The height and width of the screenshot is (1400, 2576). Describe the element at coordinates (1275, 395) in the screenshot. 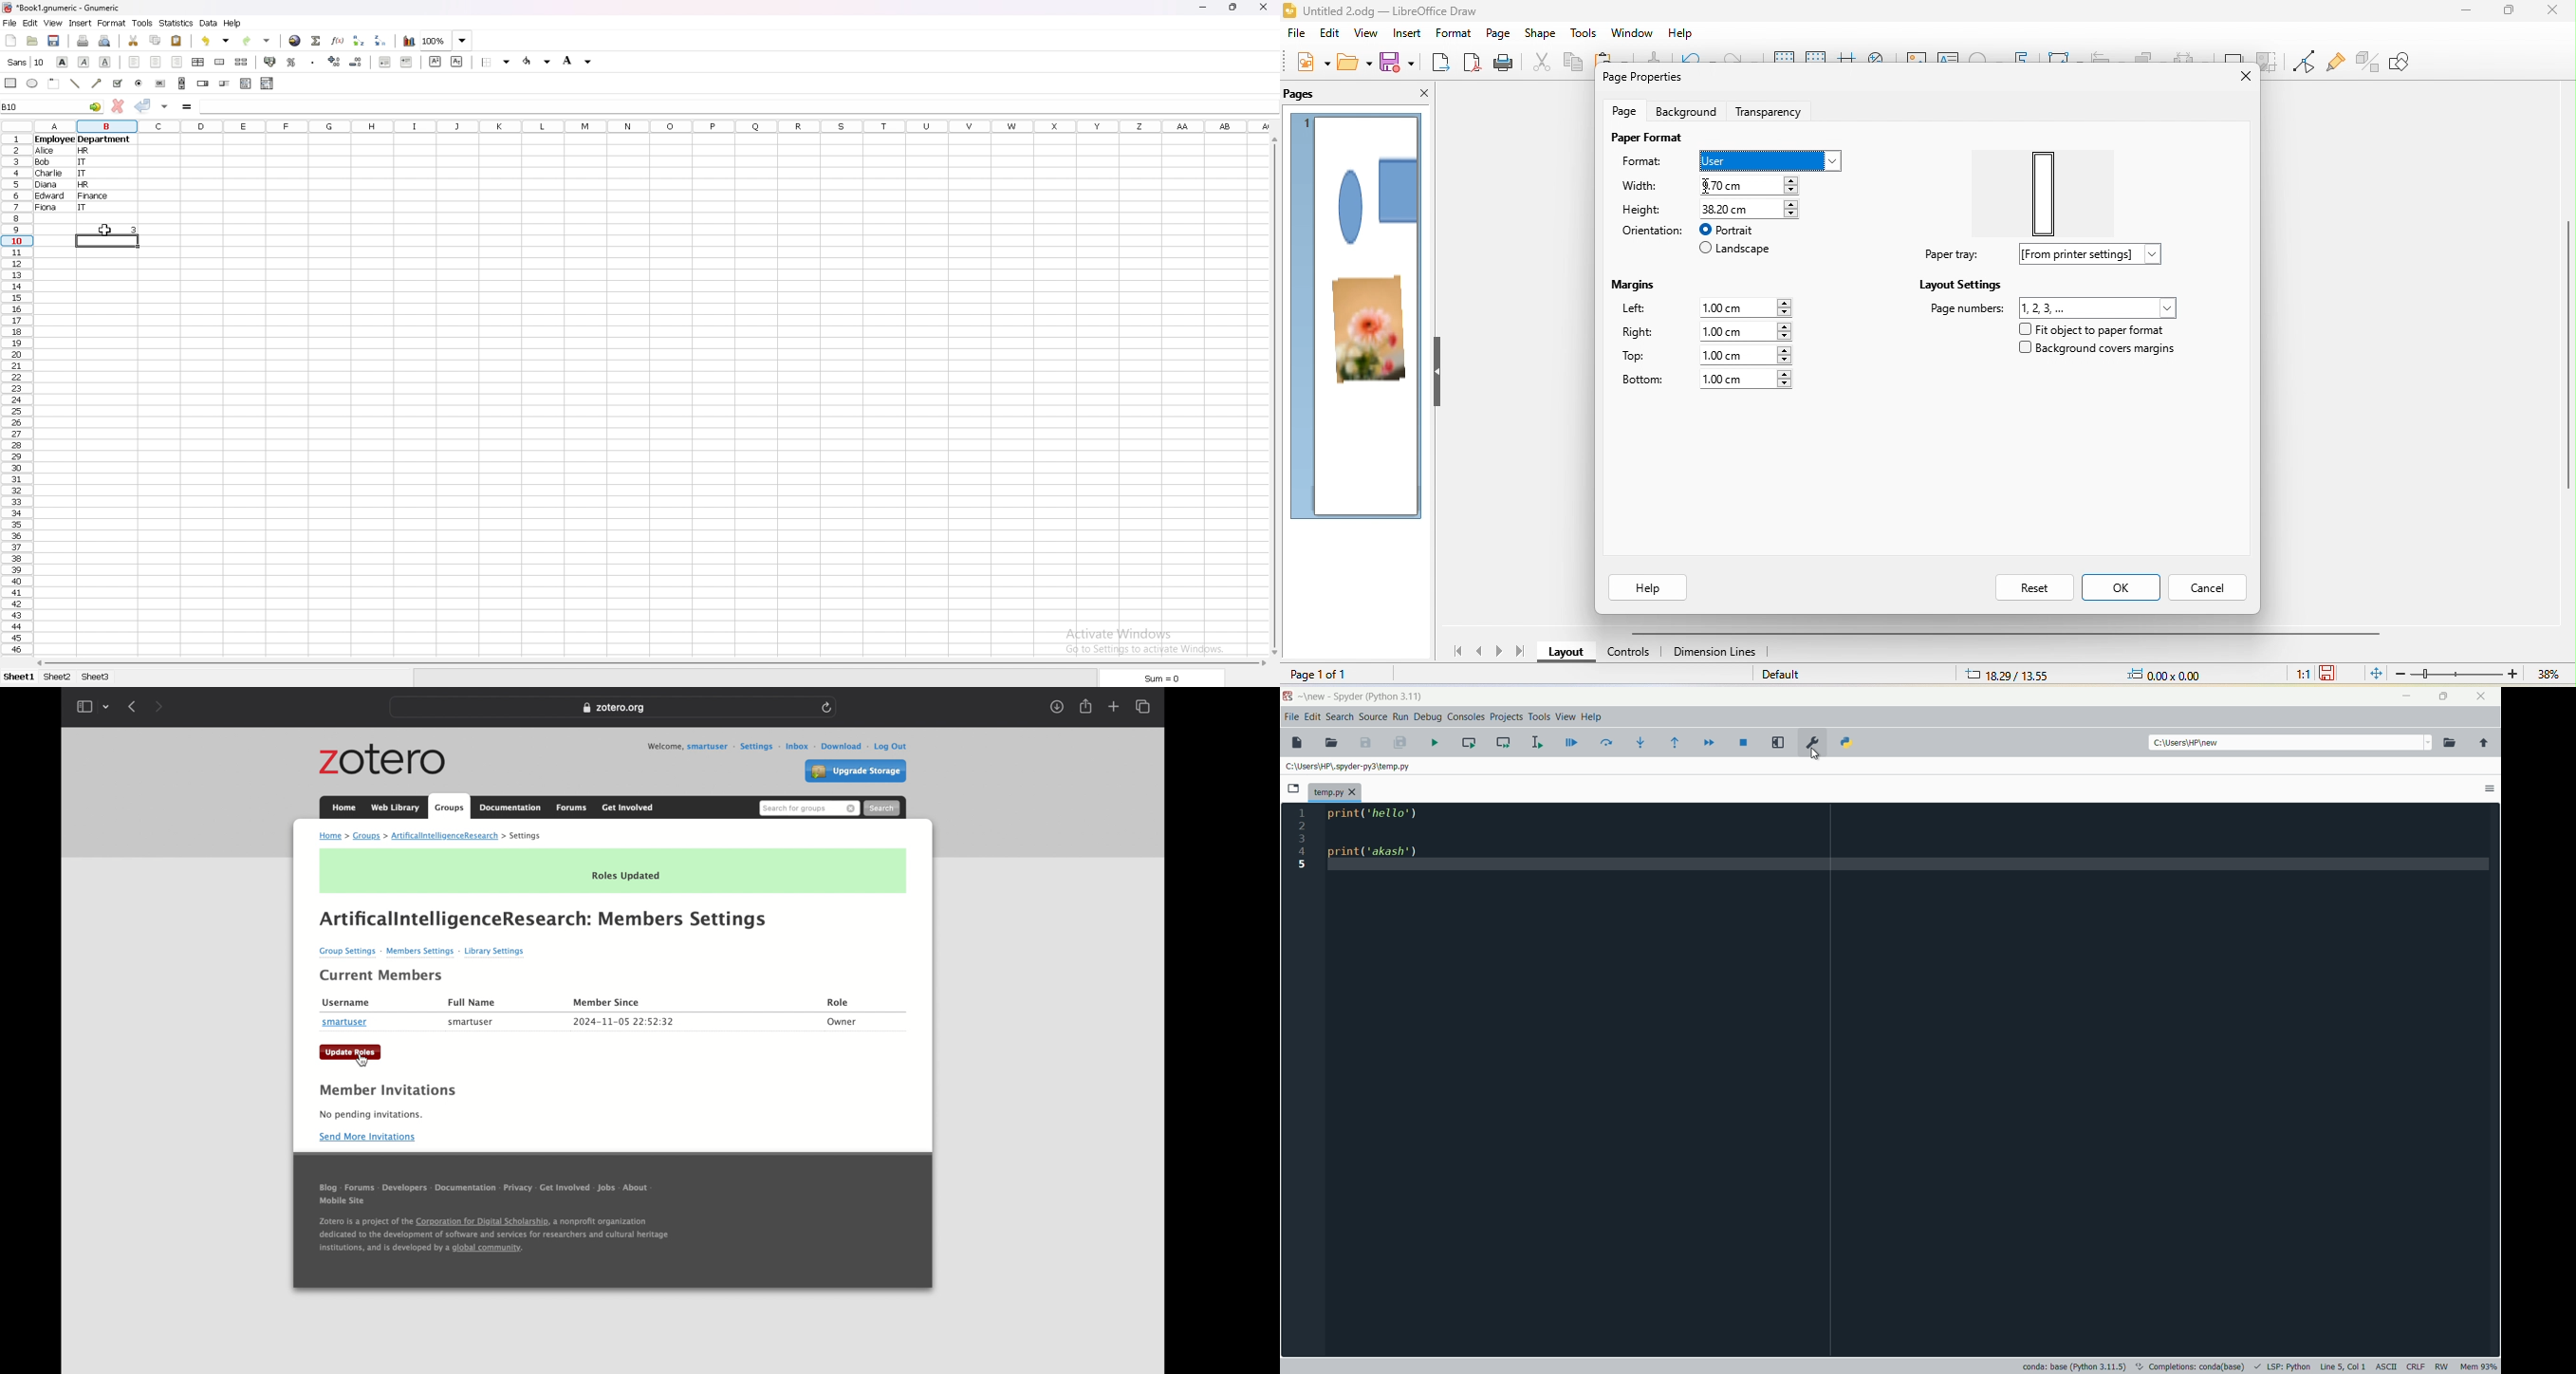

I see `scroll bar` at that location.